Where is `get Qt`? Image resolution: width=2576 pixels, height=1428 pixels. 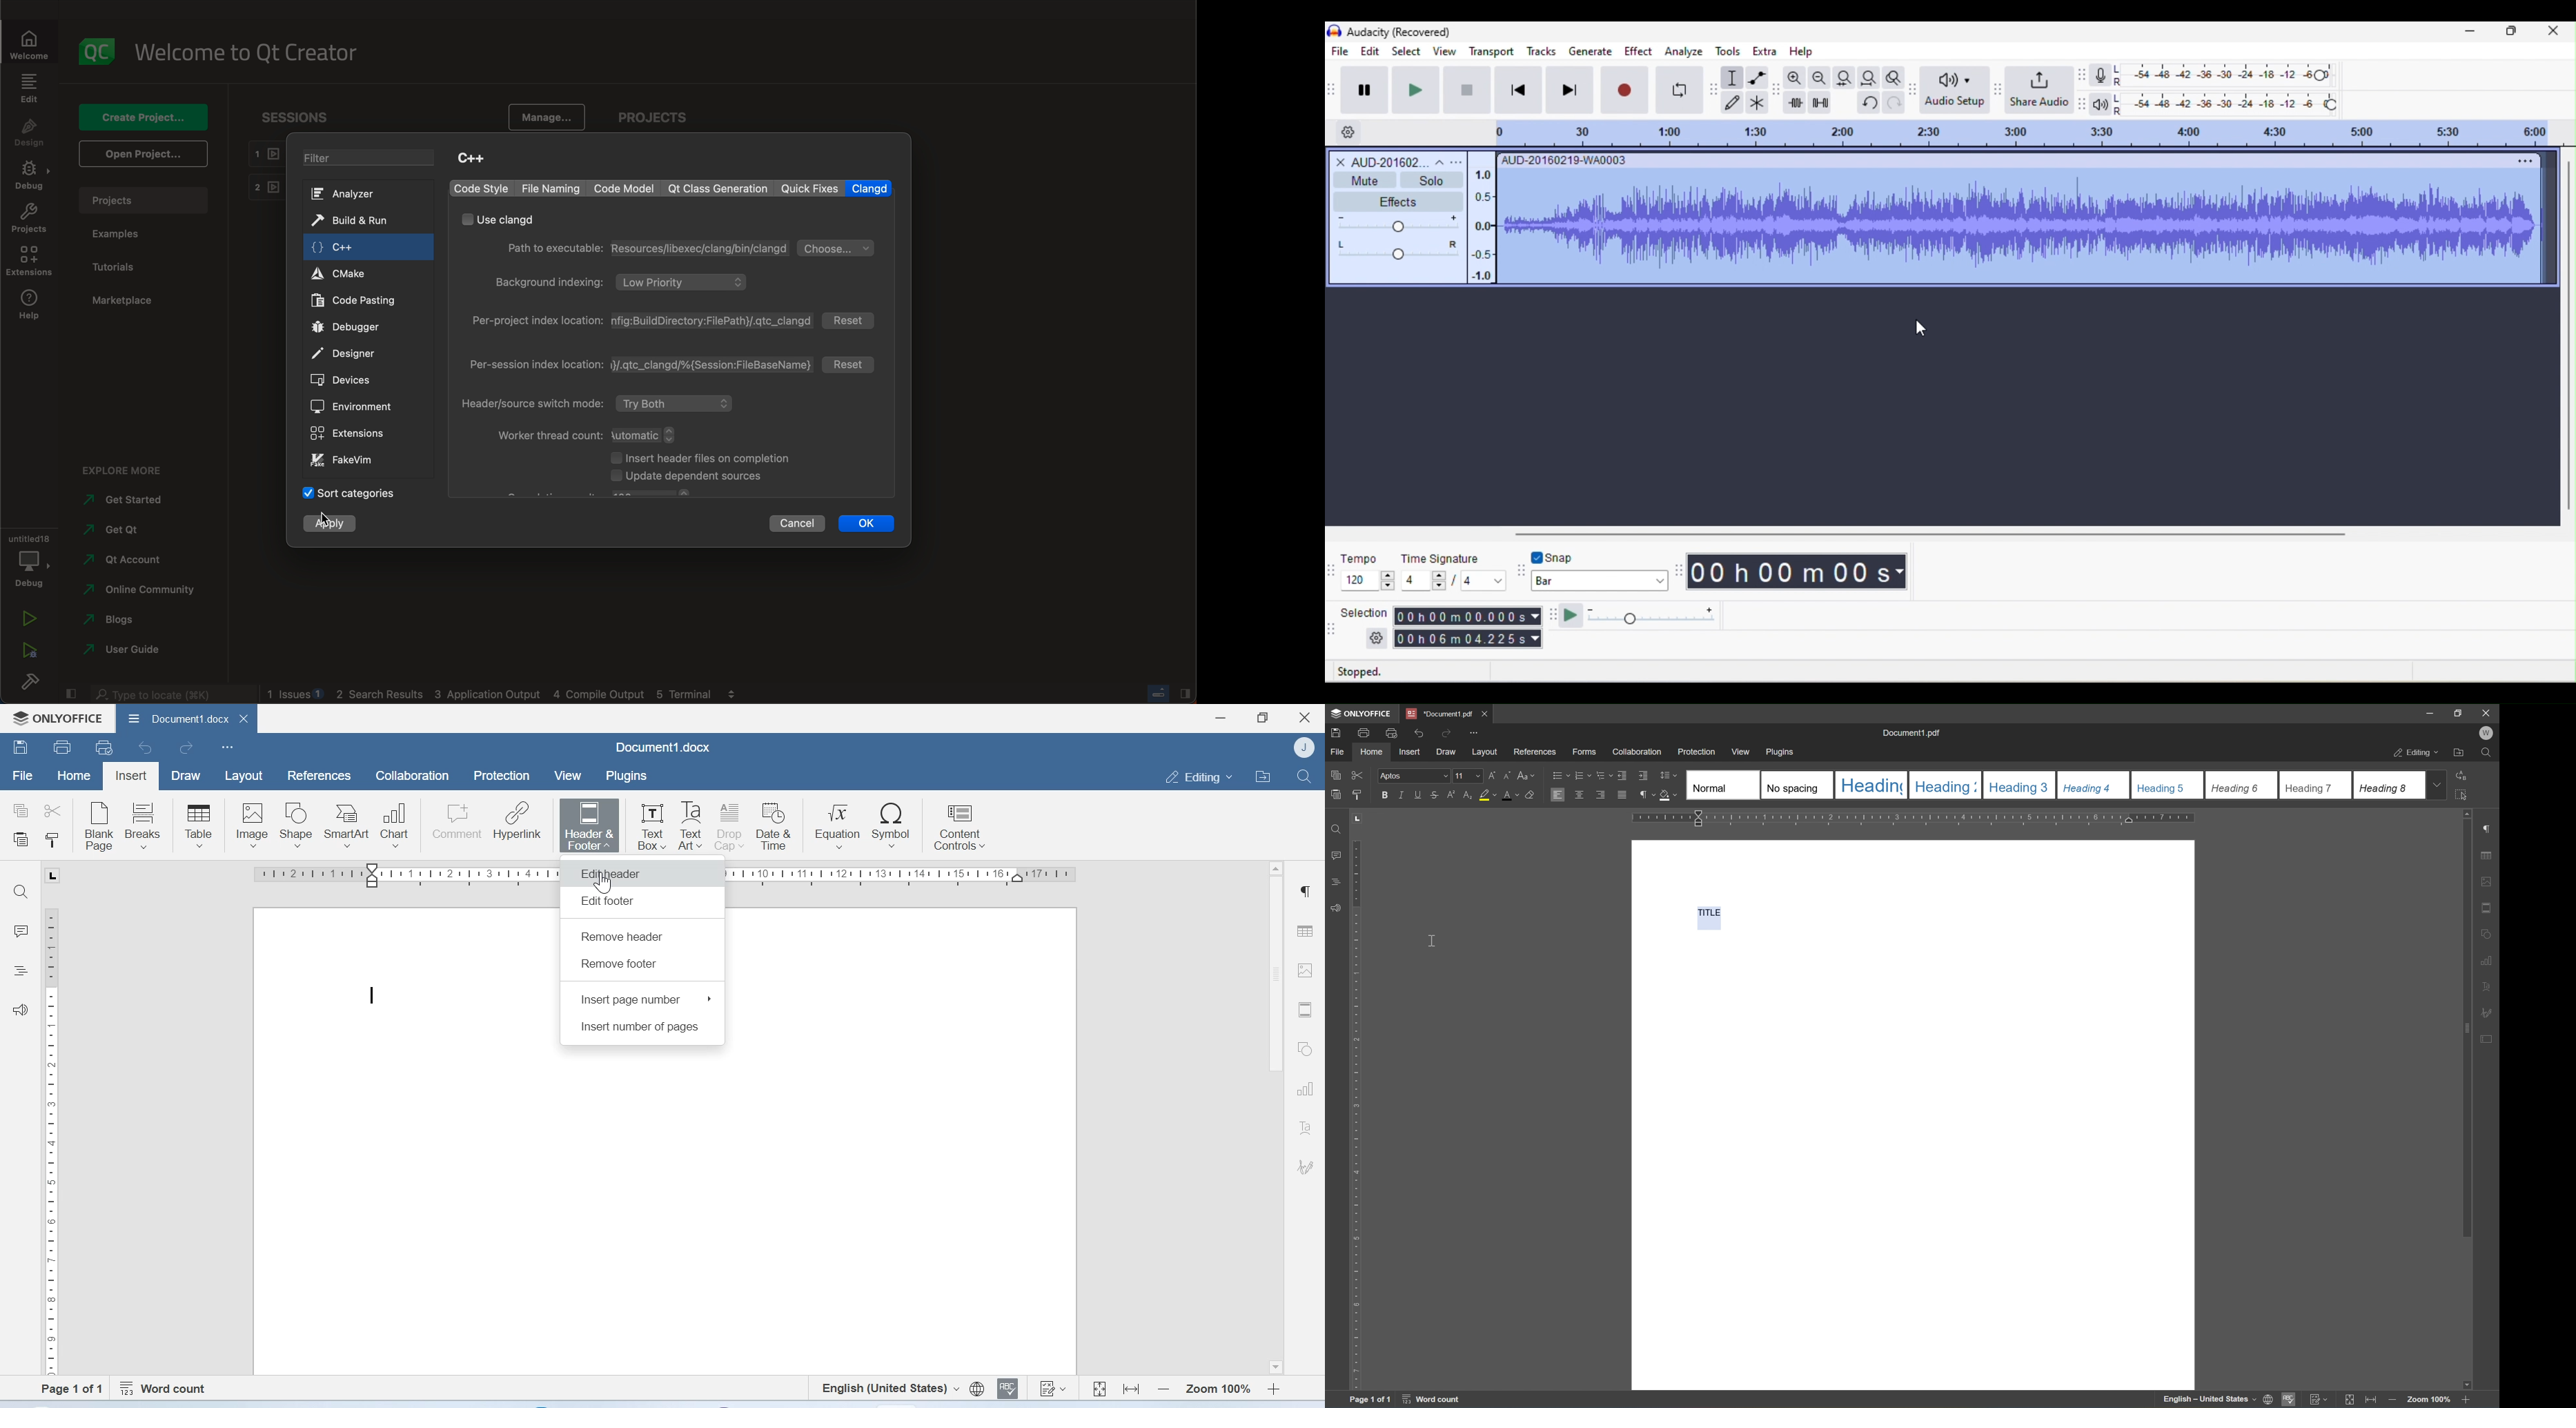 get Qt is located at coordinates (117, 531).